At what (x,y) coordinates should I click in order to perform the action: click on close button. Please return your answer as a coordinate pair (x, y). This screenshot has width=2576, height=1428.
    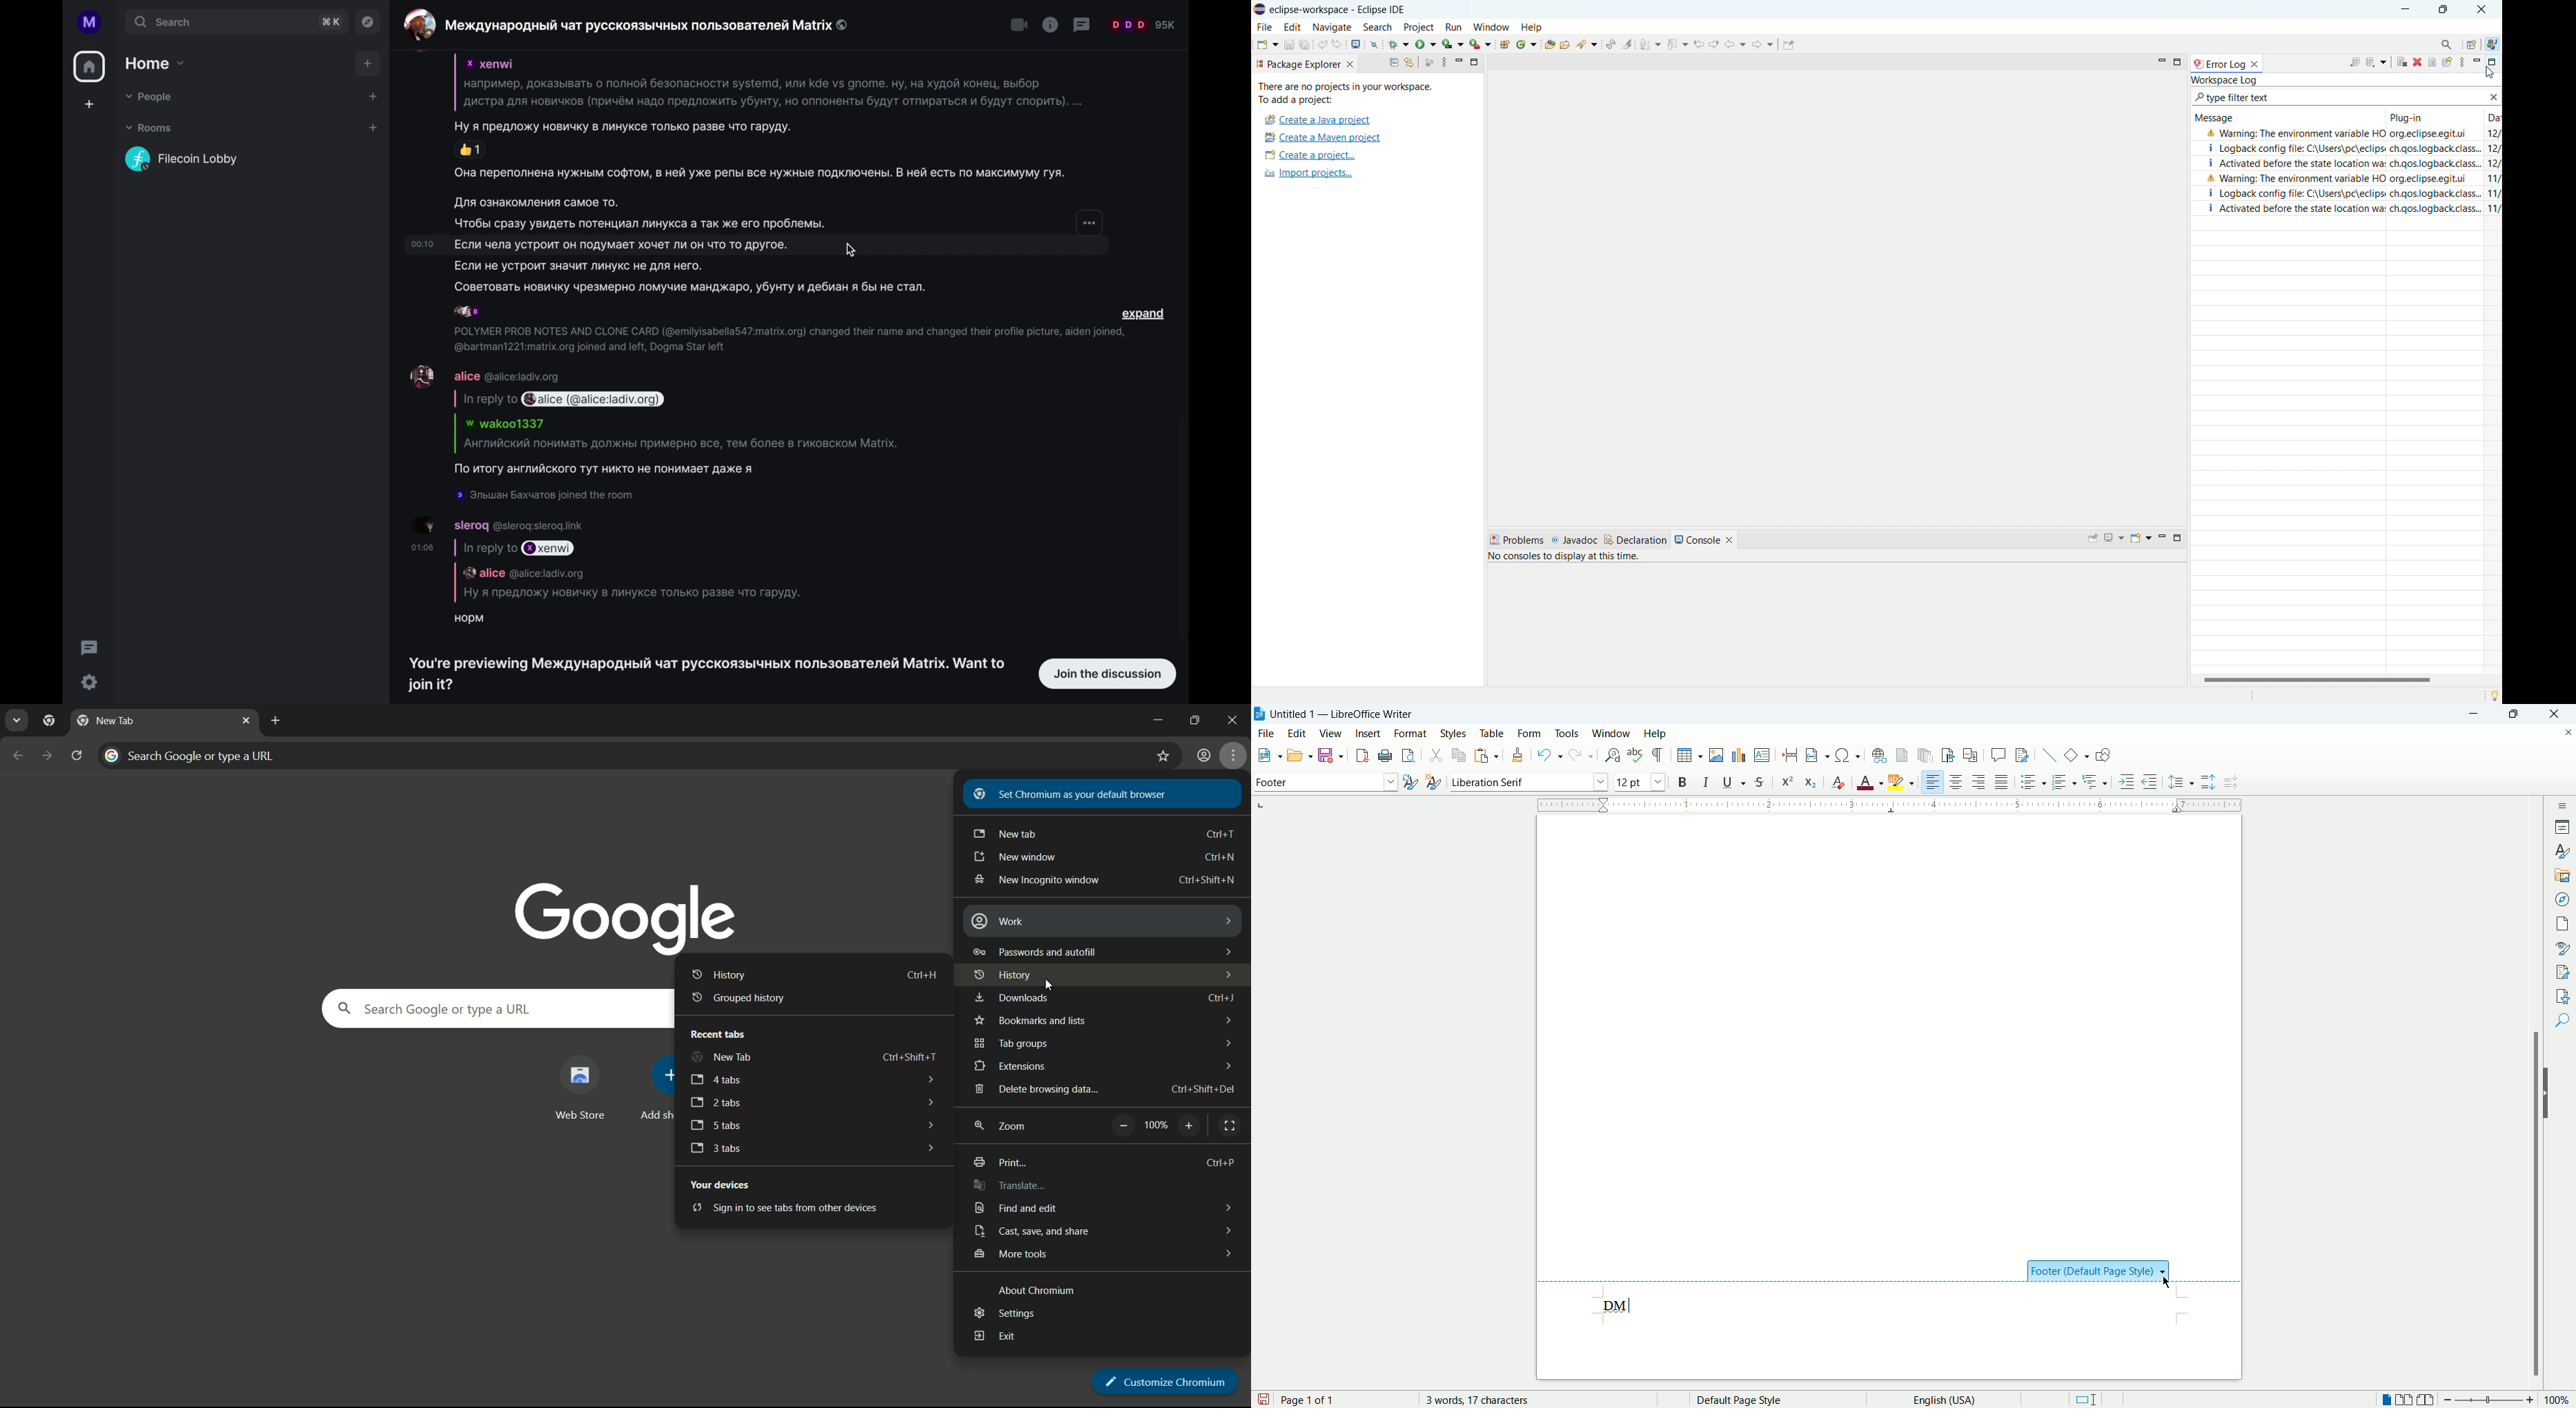
    Looking at the image, I should click on (2485, 9).